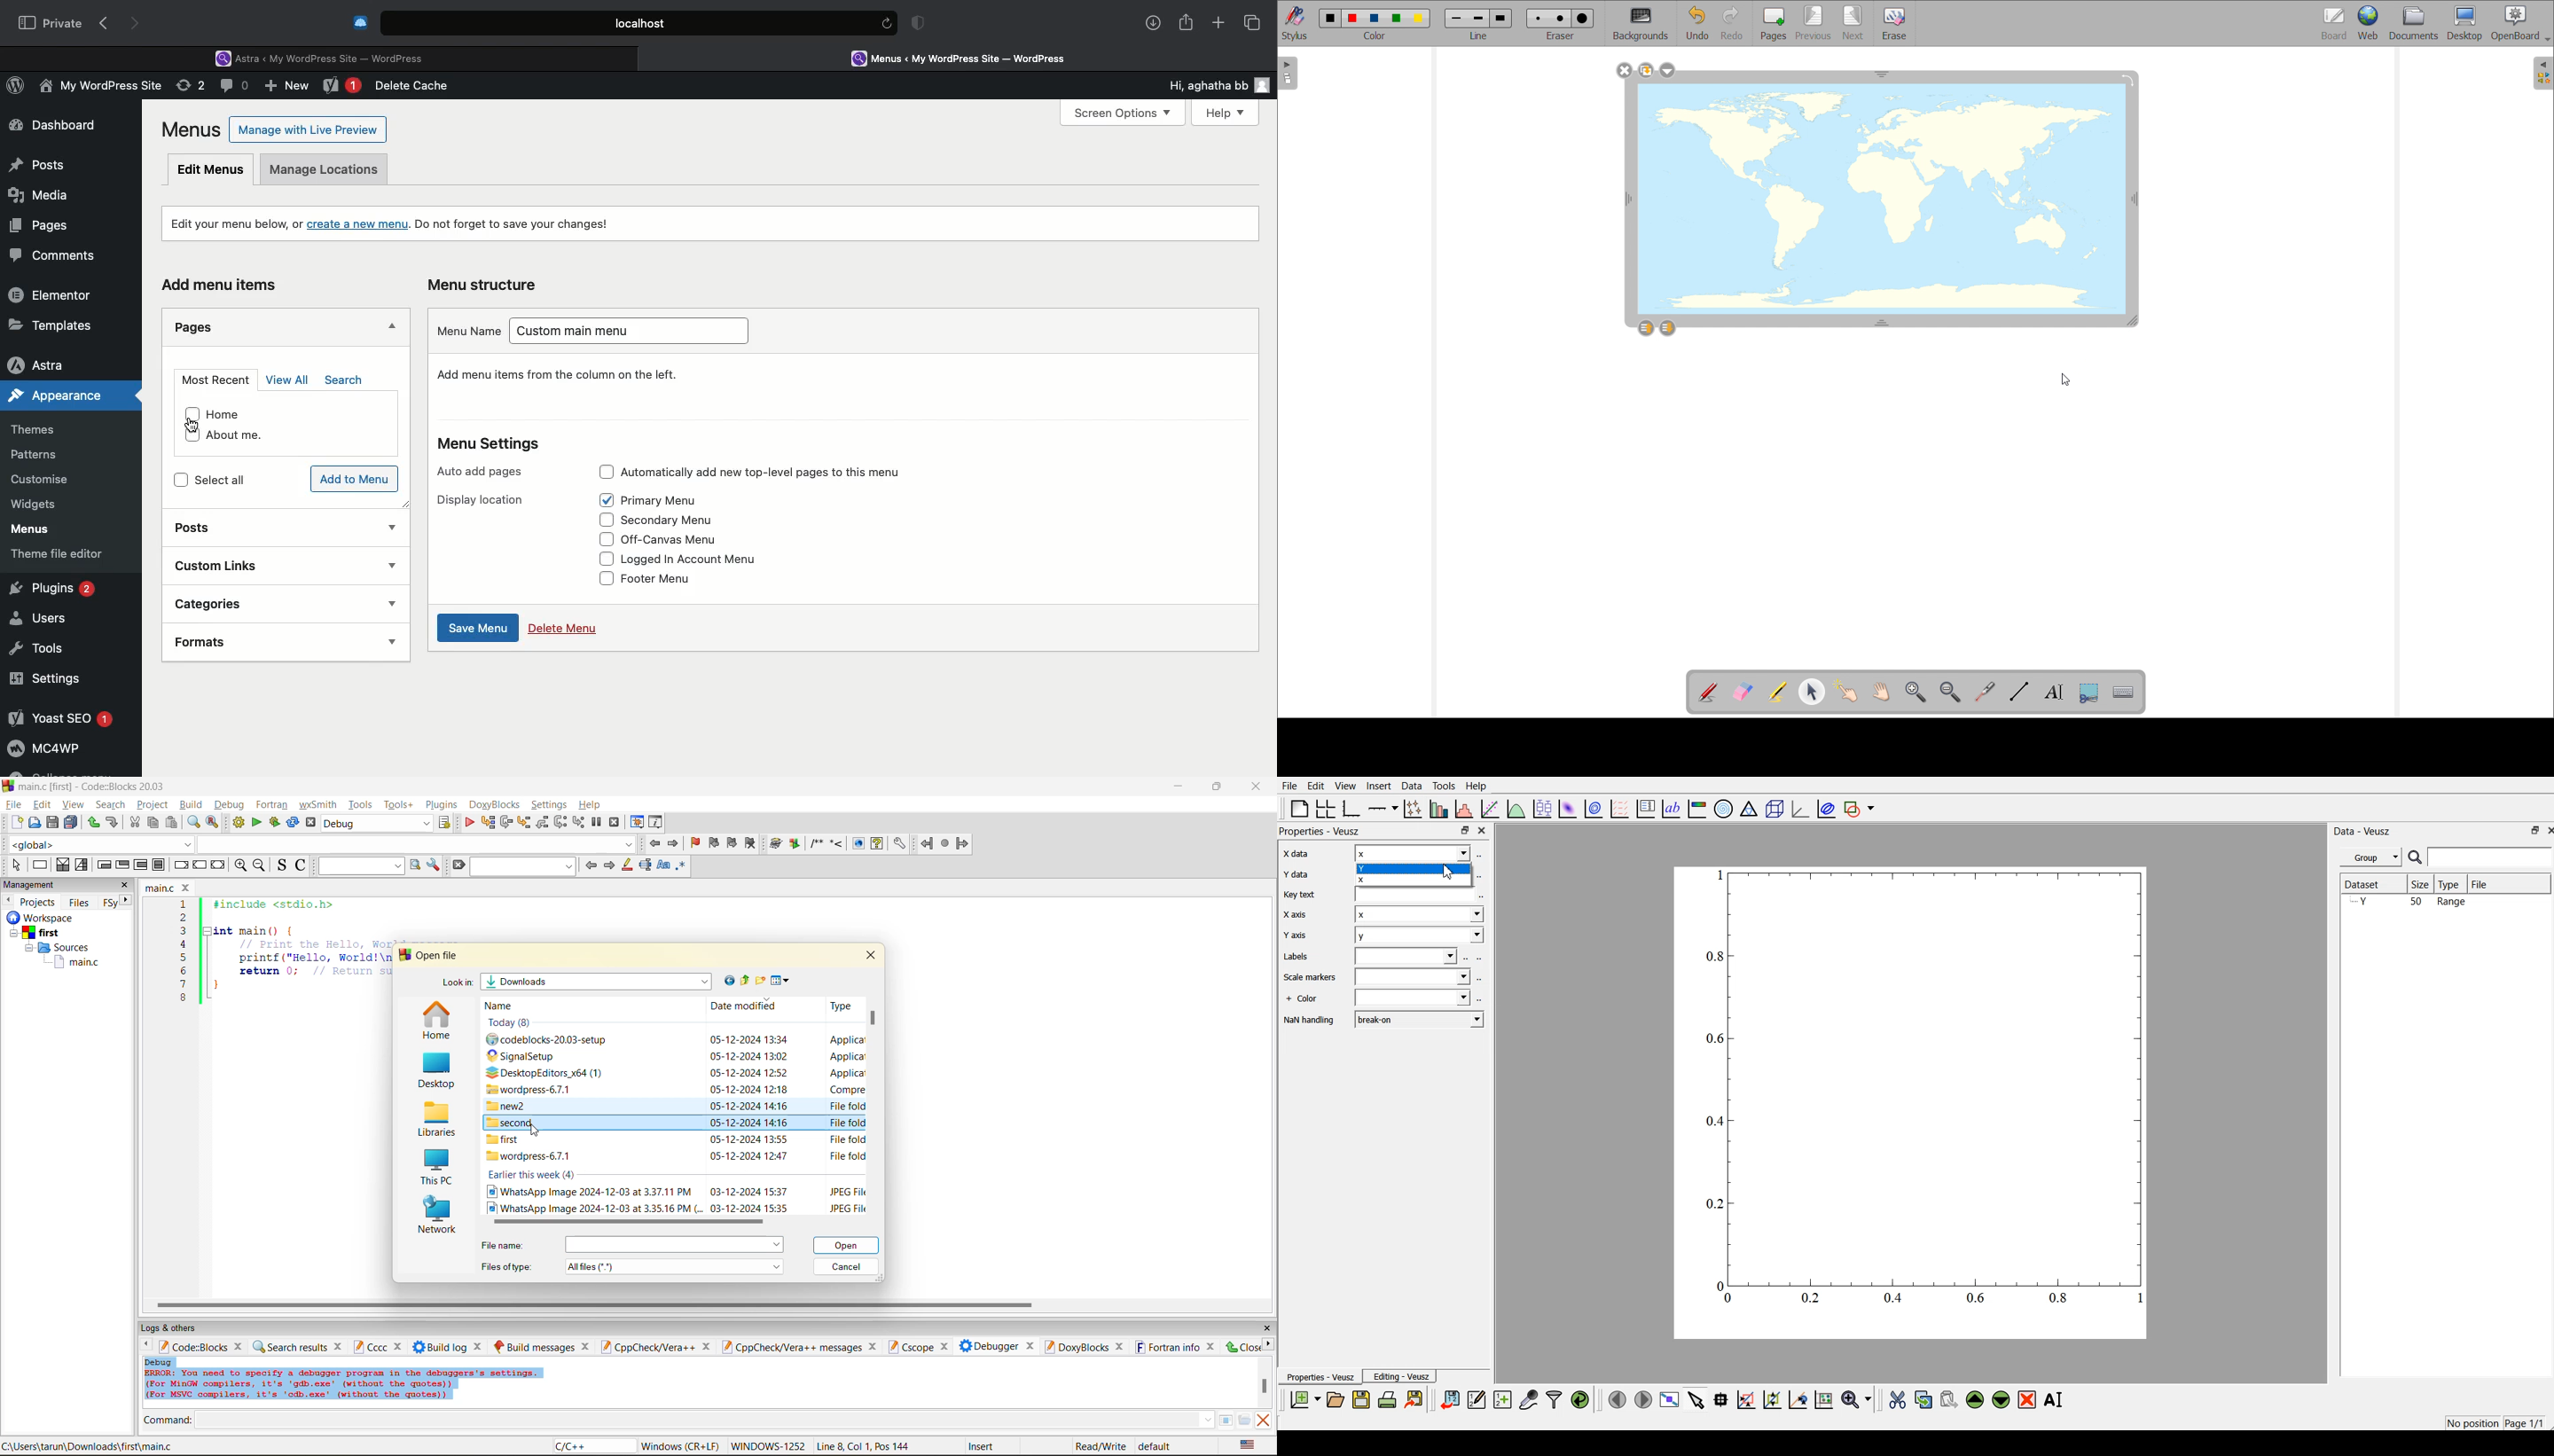 This screenshot has height=1456, width=2576. I want to click on second, so click(512, 1123).